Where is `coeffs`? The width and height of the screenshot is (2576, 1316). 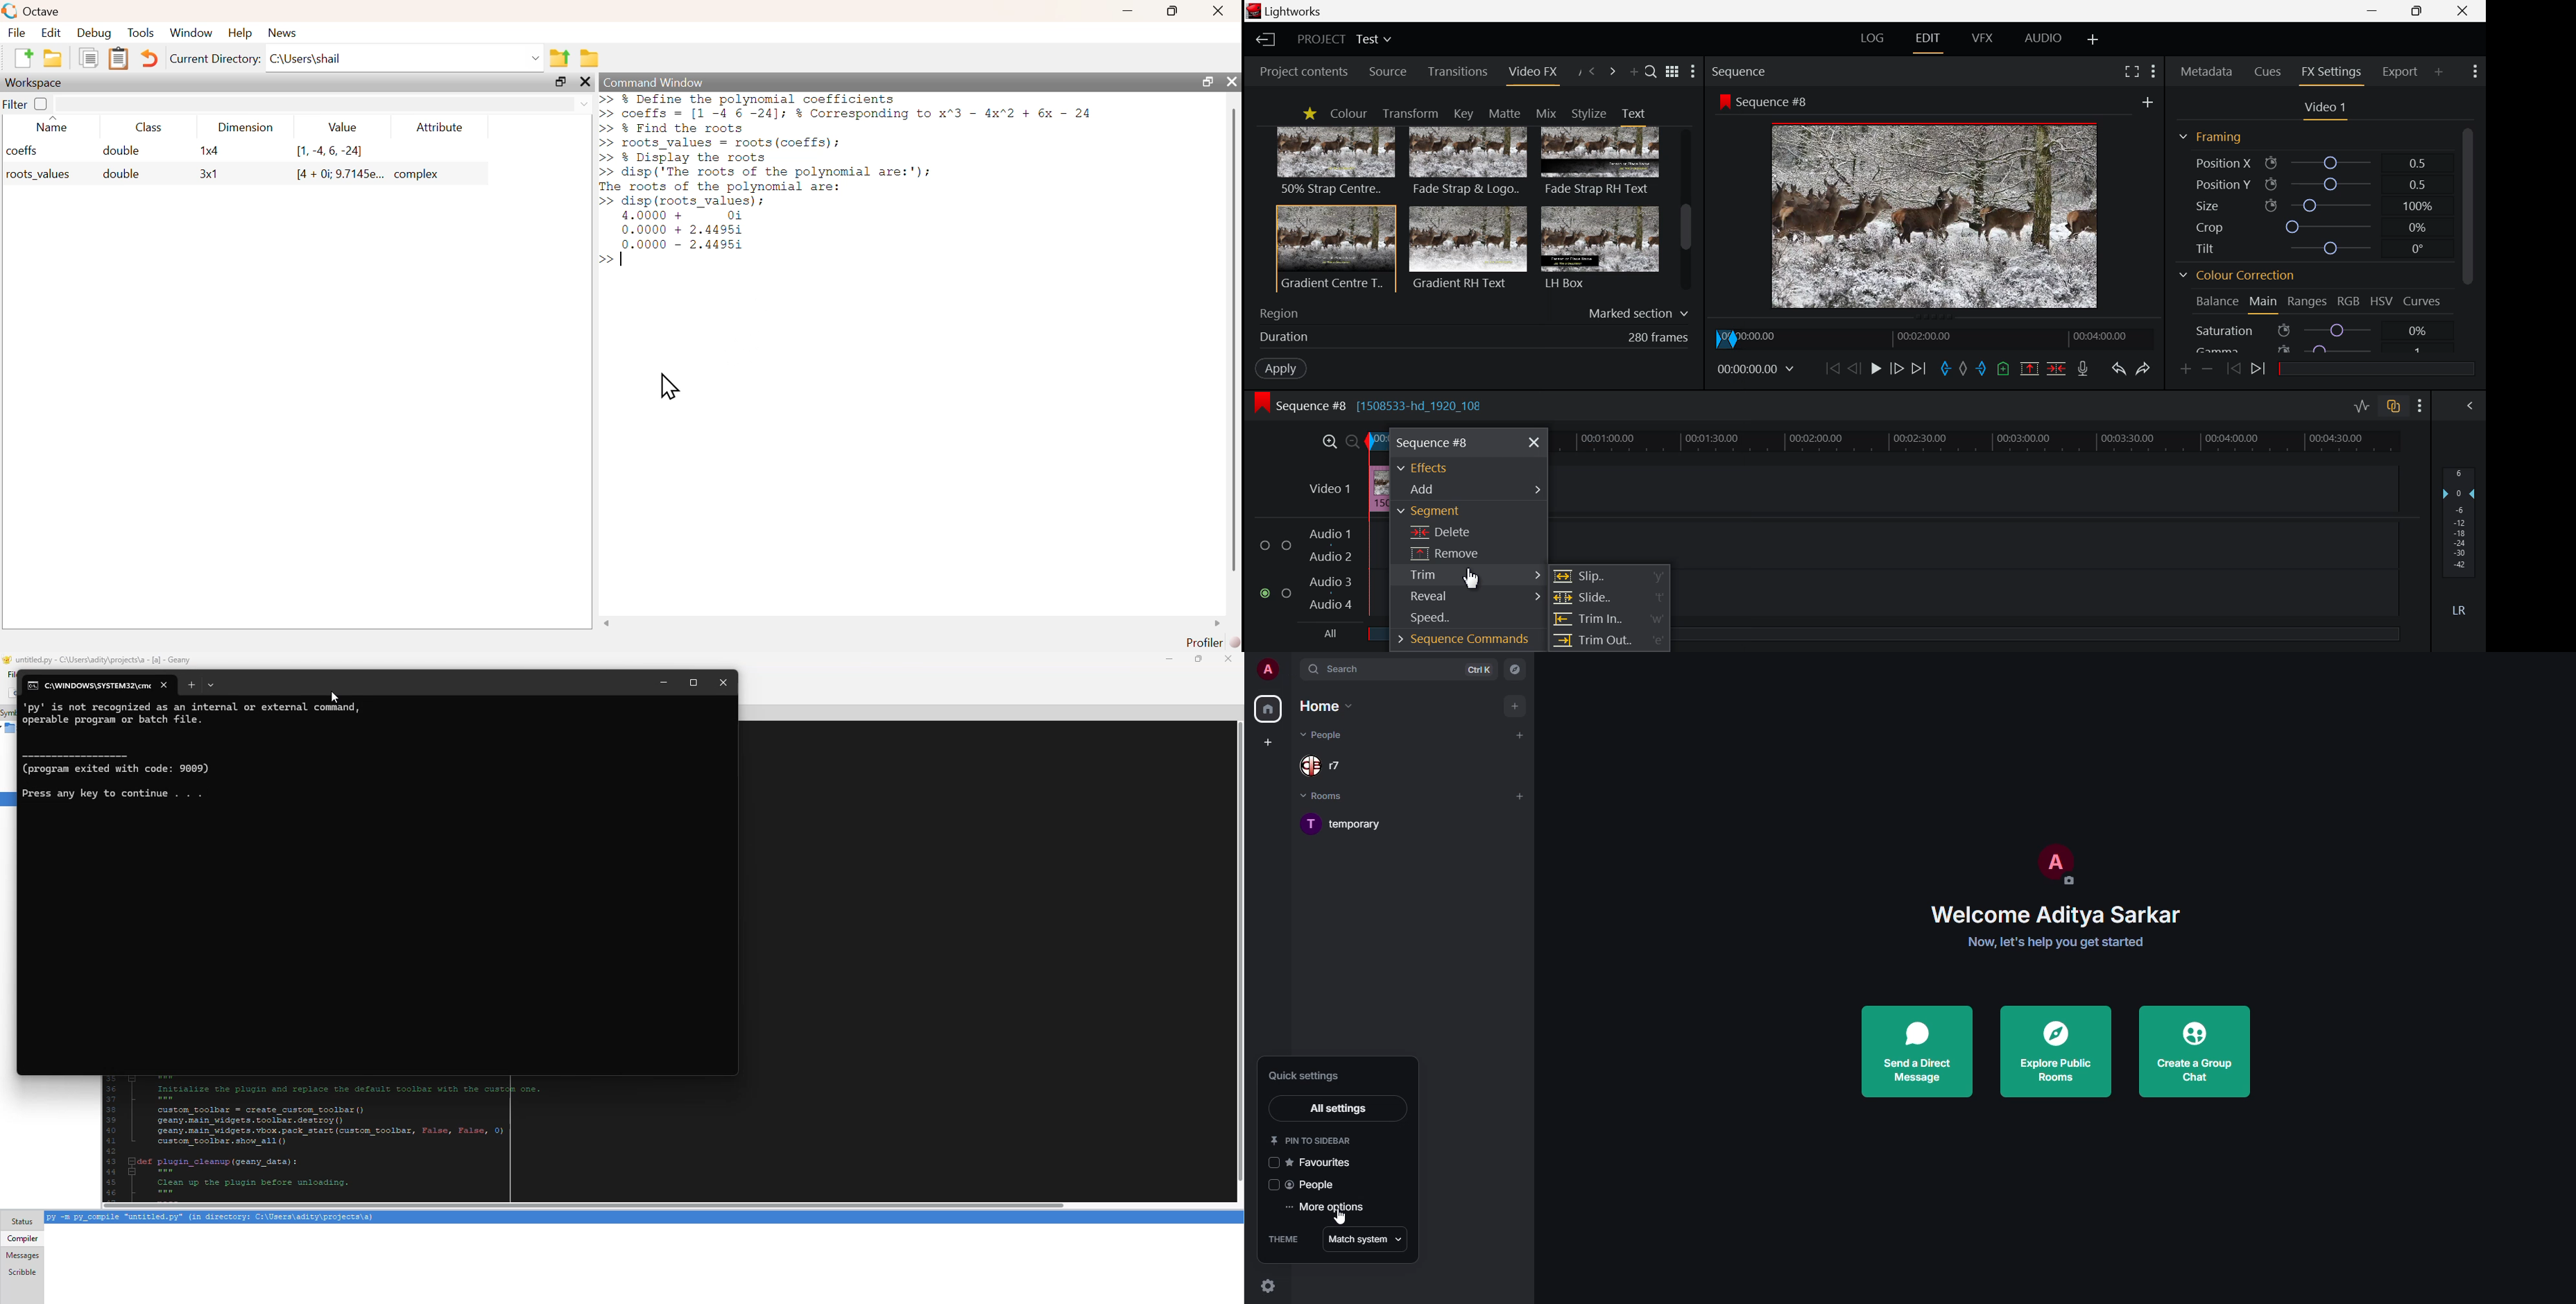 coeffs is located at coordinates (23, 151).